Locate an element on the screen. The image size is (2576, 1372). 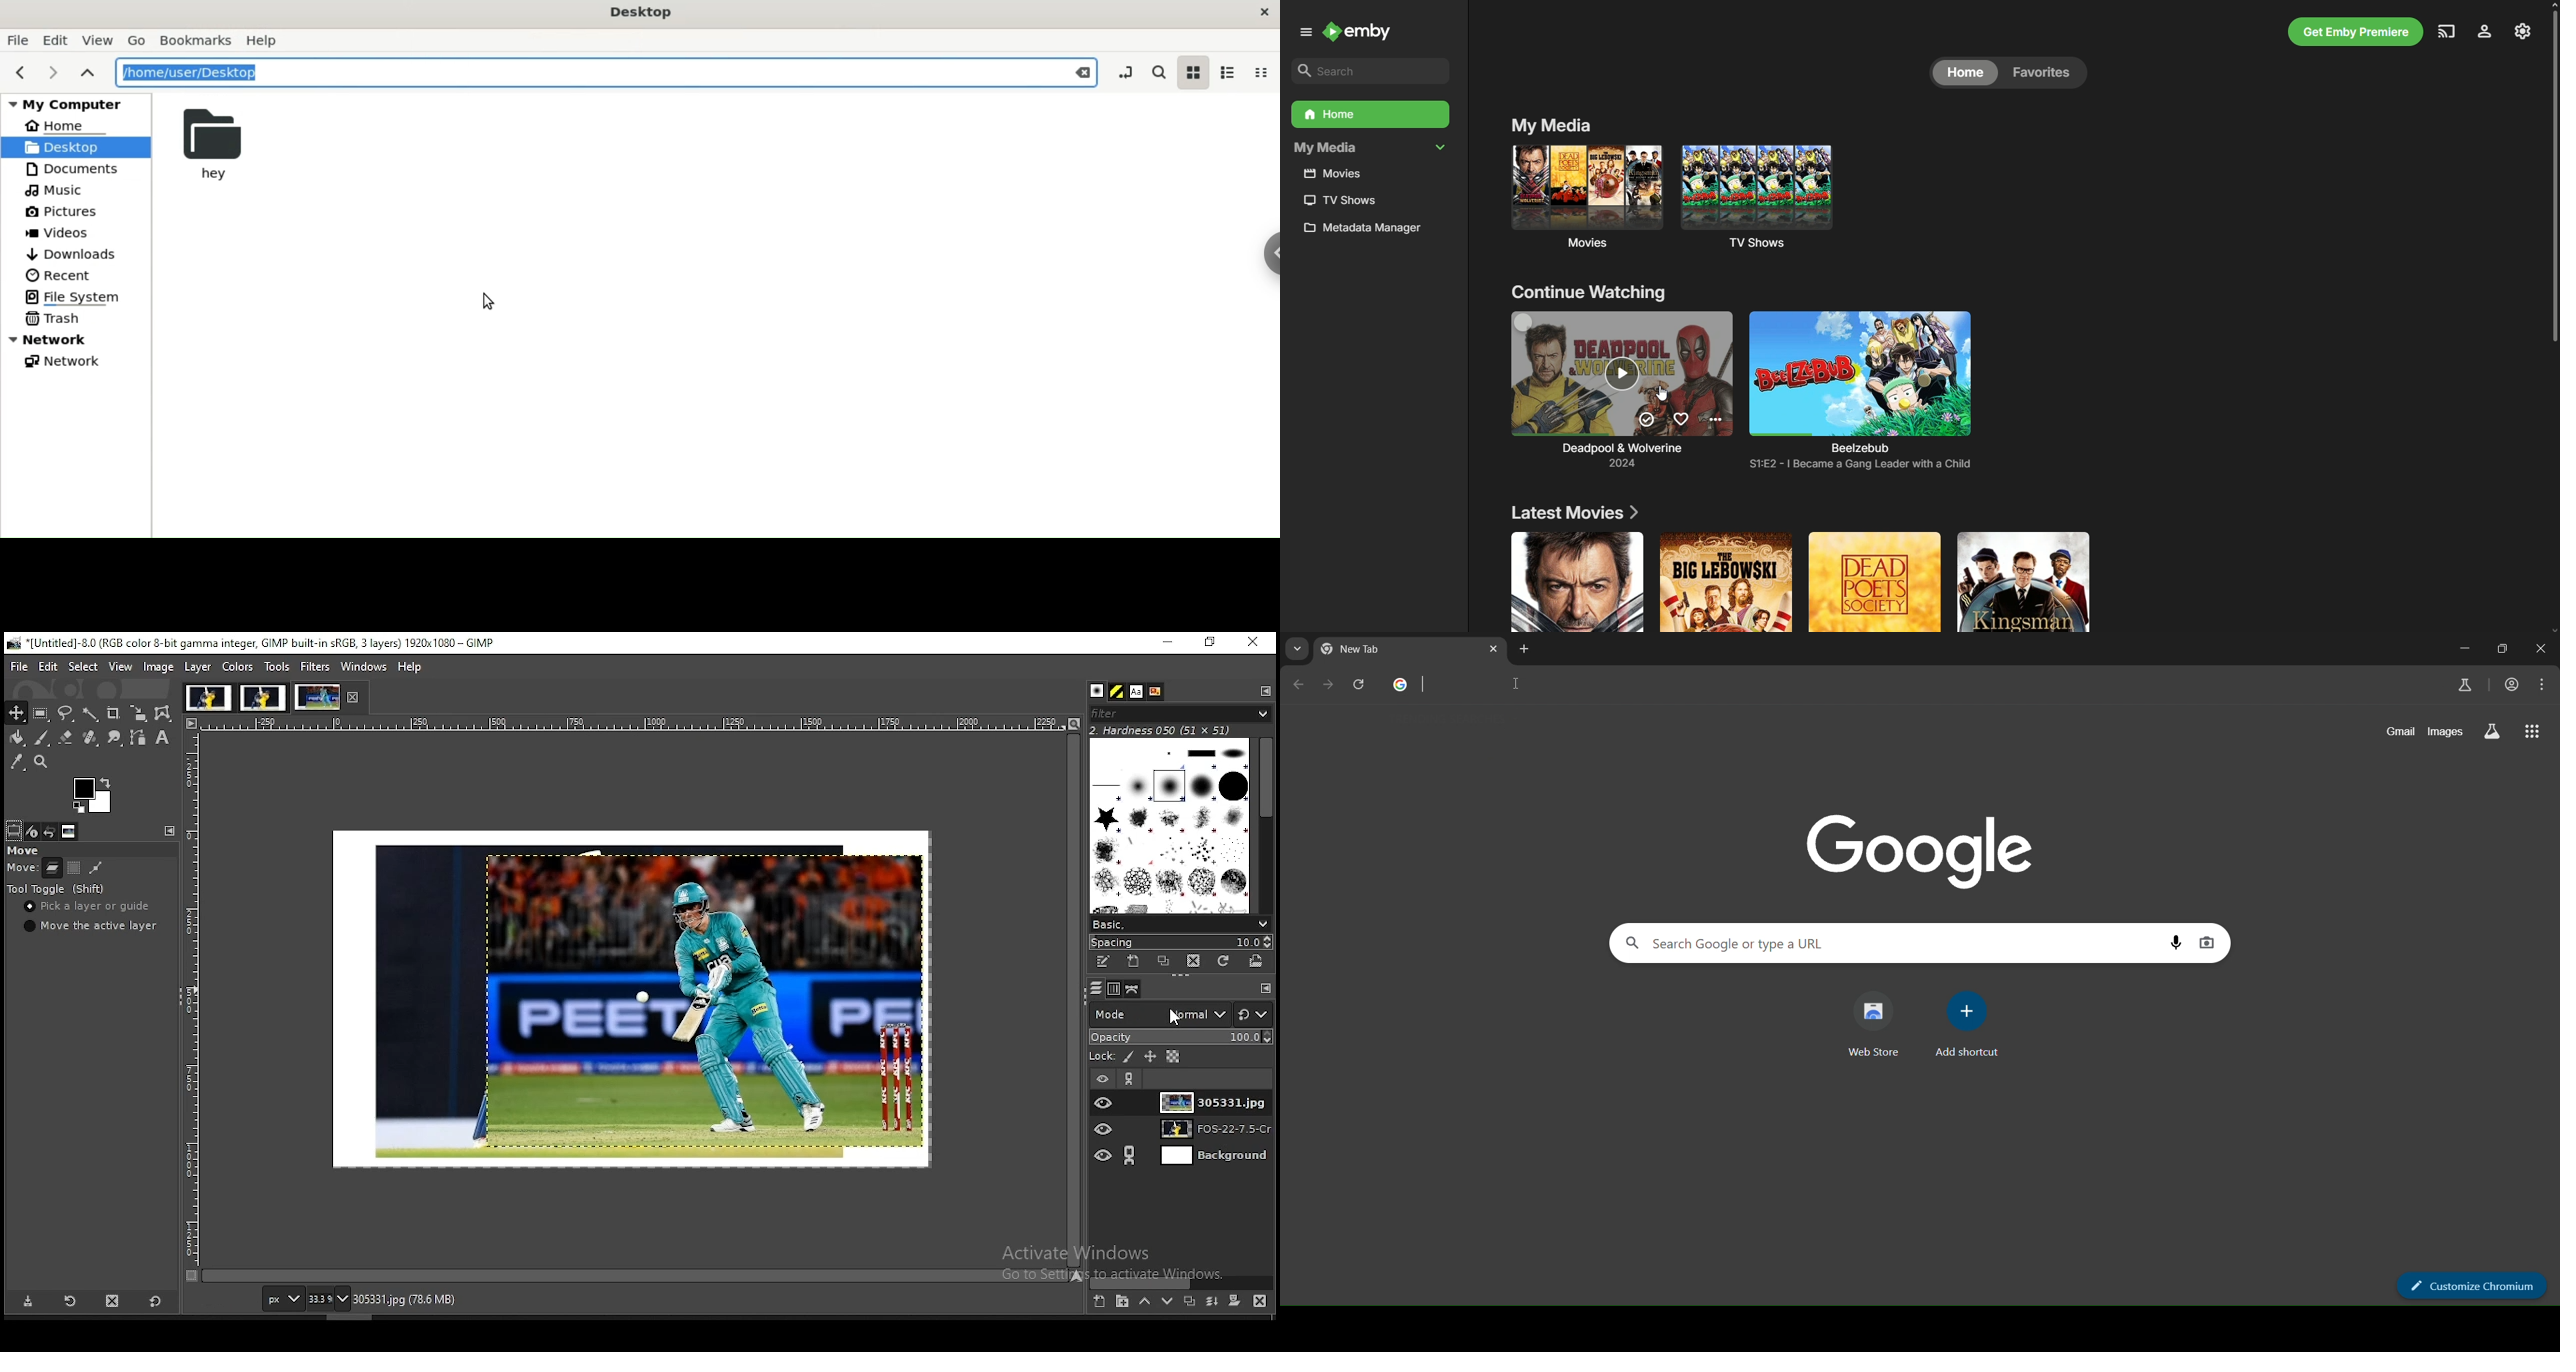
mode is located at coordinates (1162, 1016).